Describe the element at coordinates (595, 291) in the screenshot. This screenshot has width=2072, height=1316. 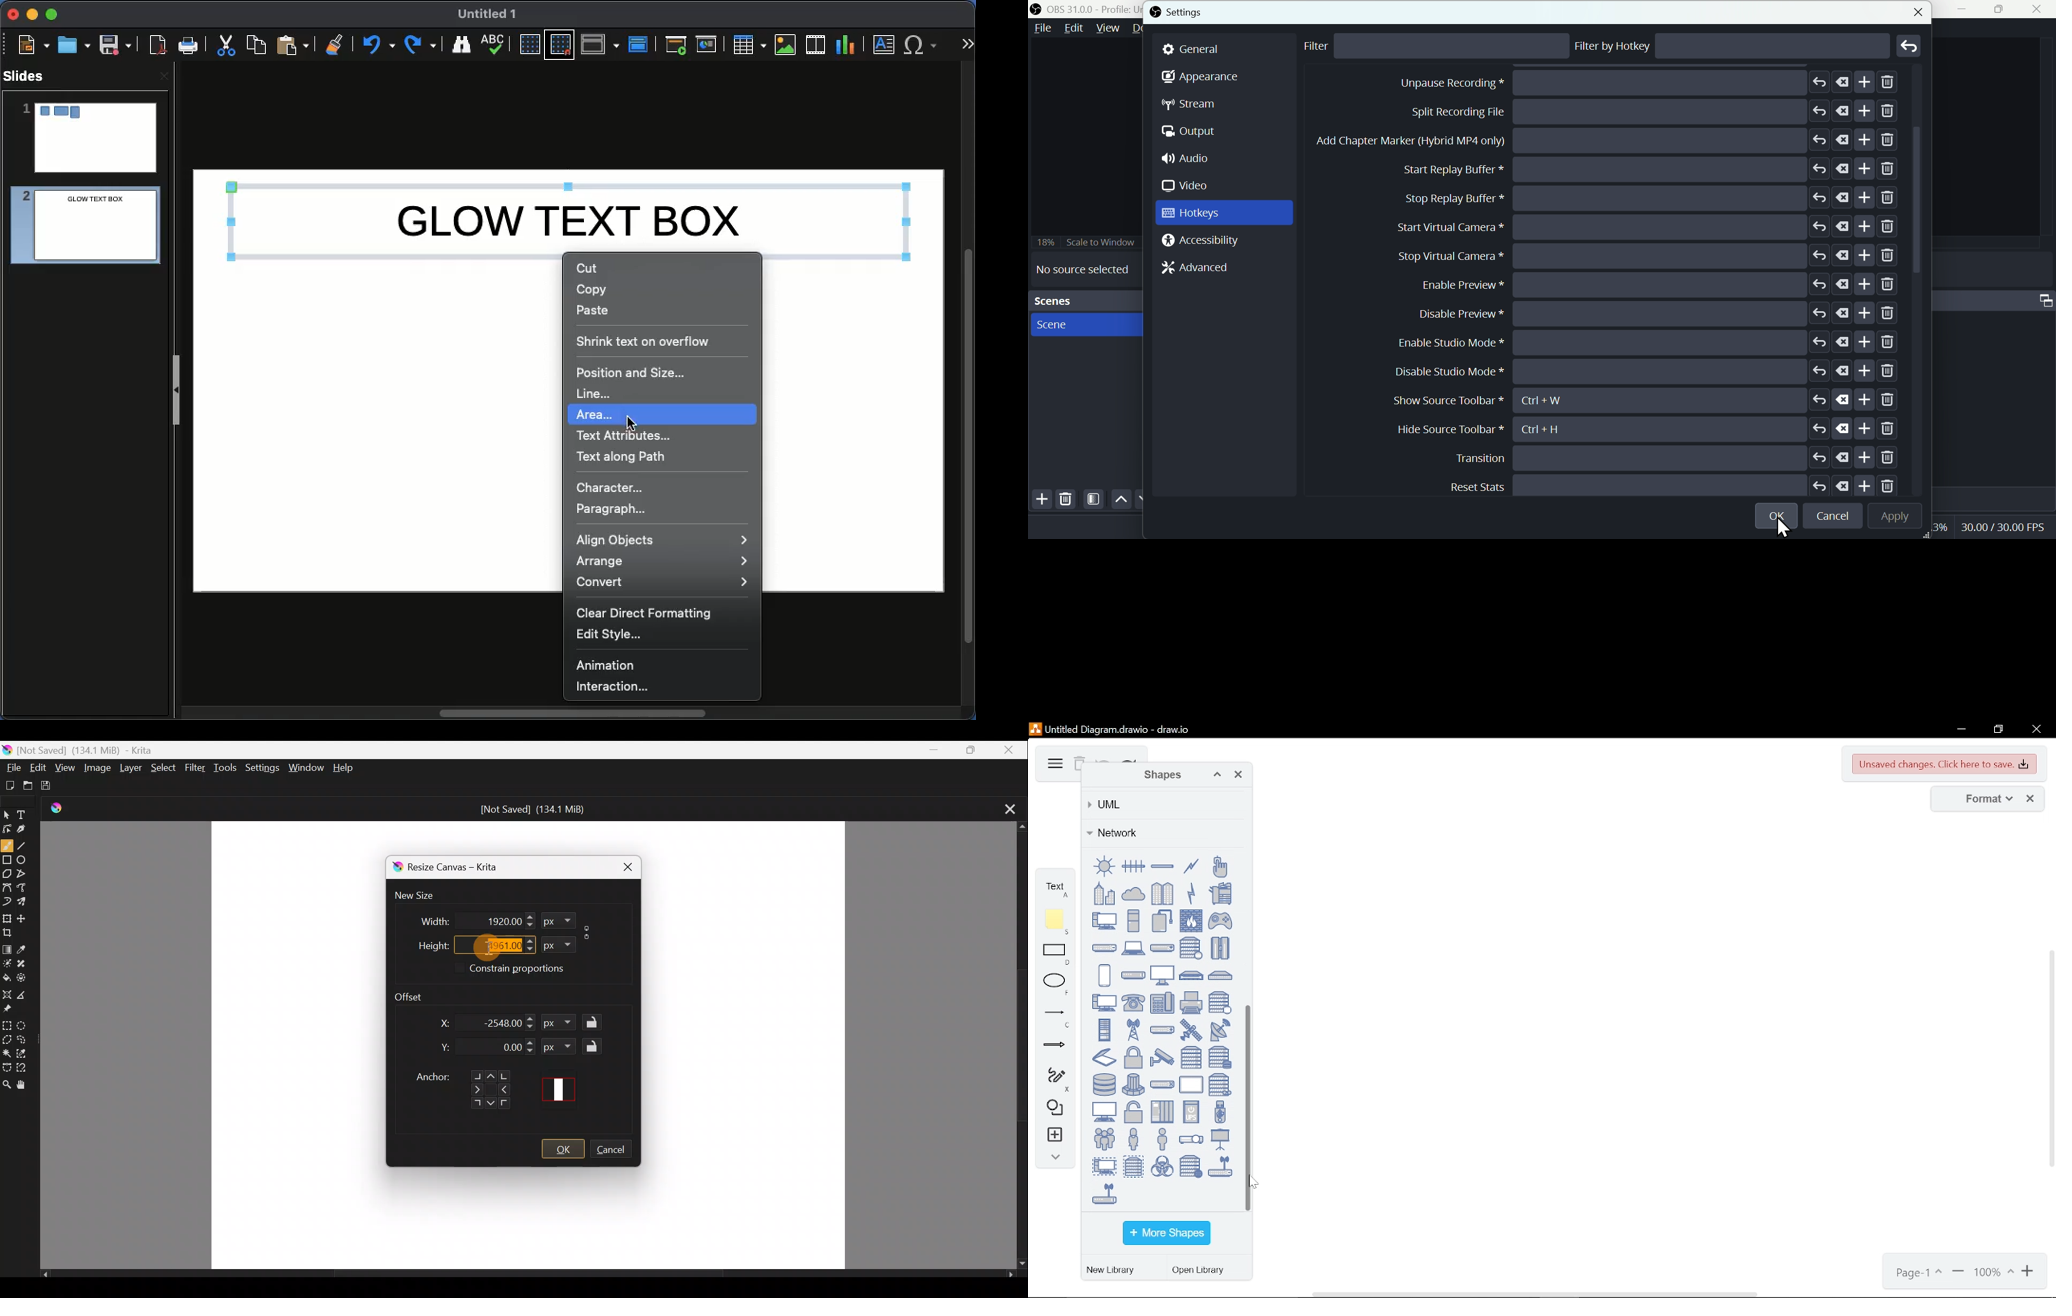
I see `Copy` at that location.